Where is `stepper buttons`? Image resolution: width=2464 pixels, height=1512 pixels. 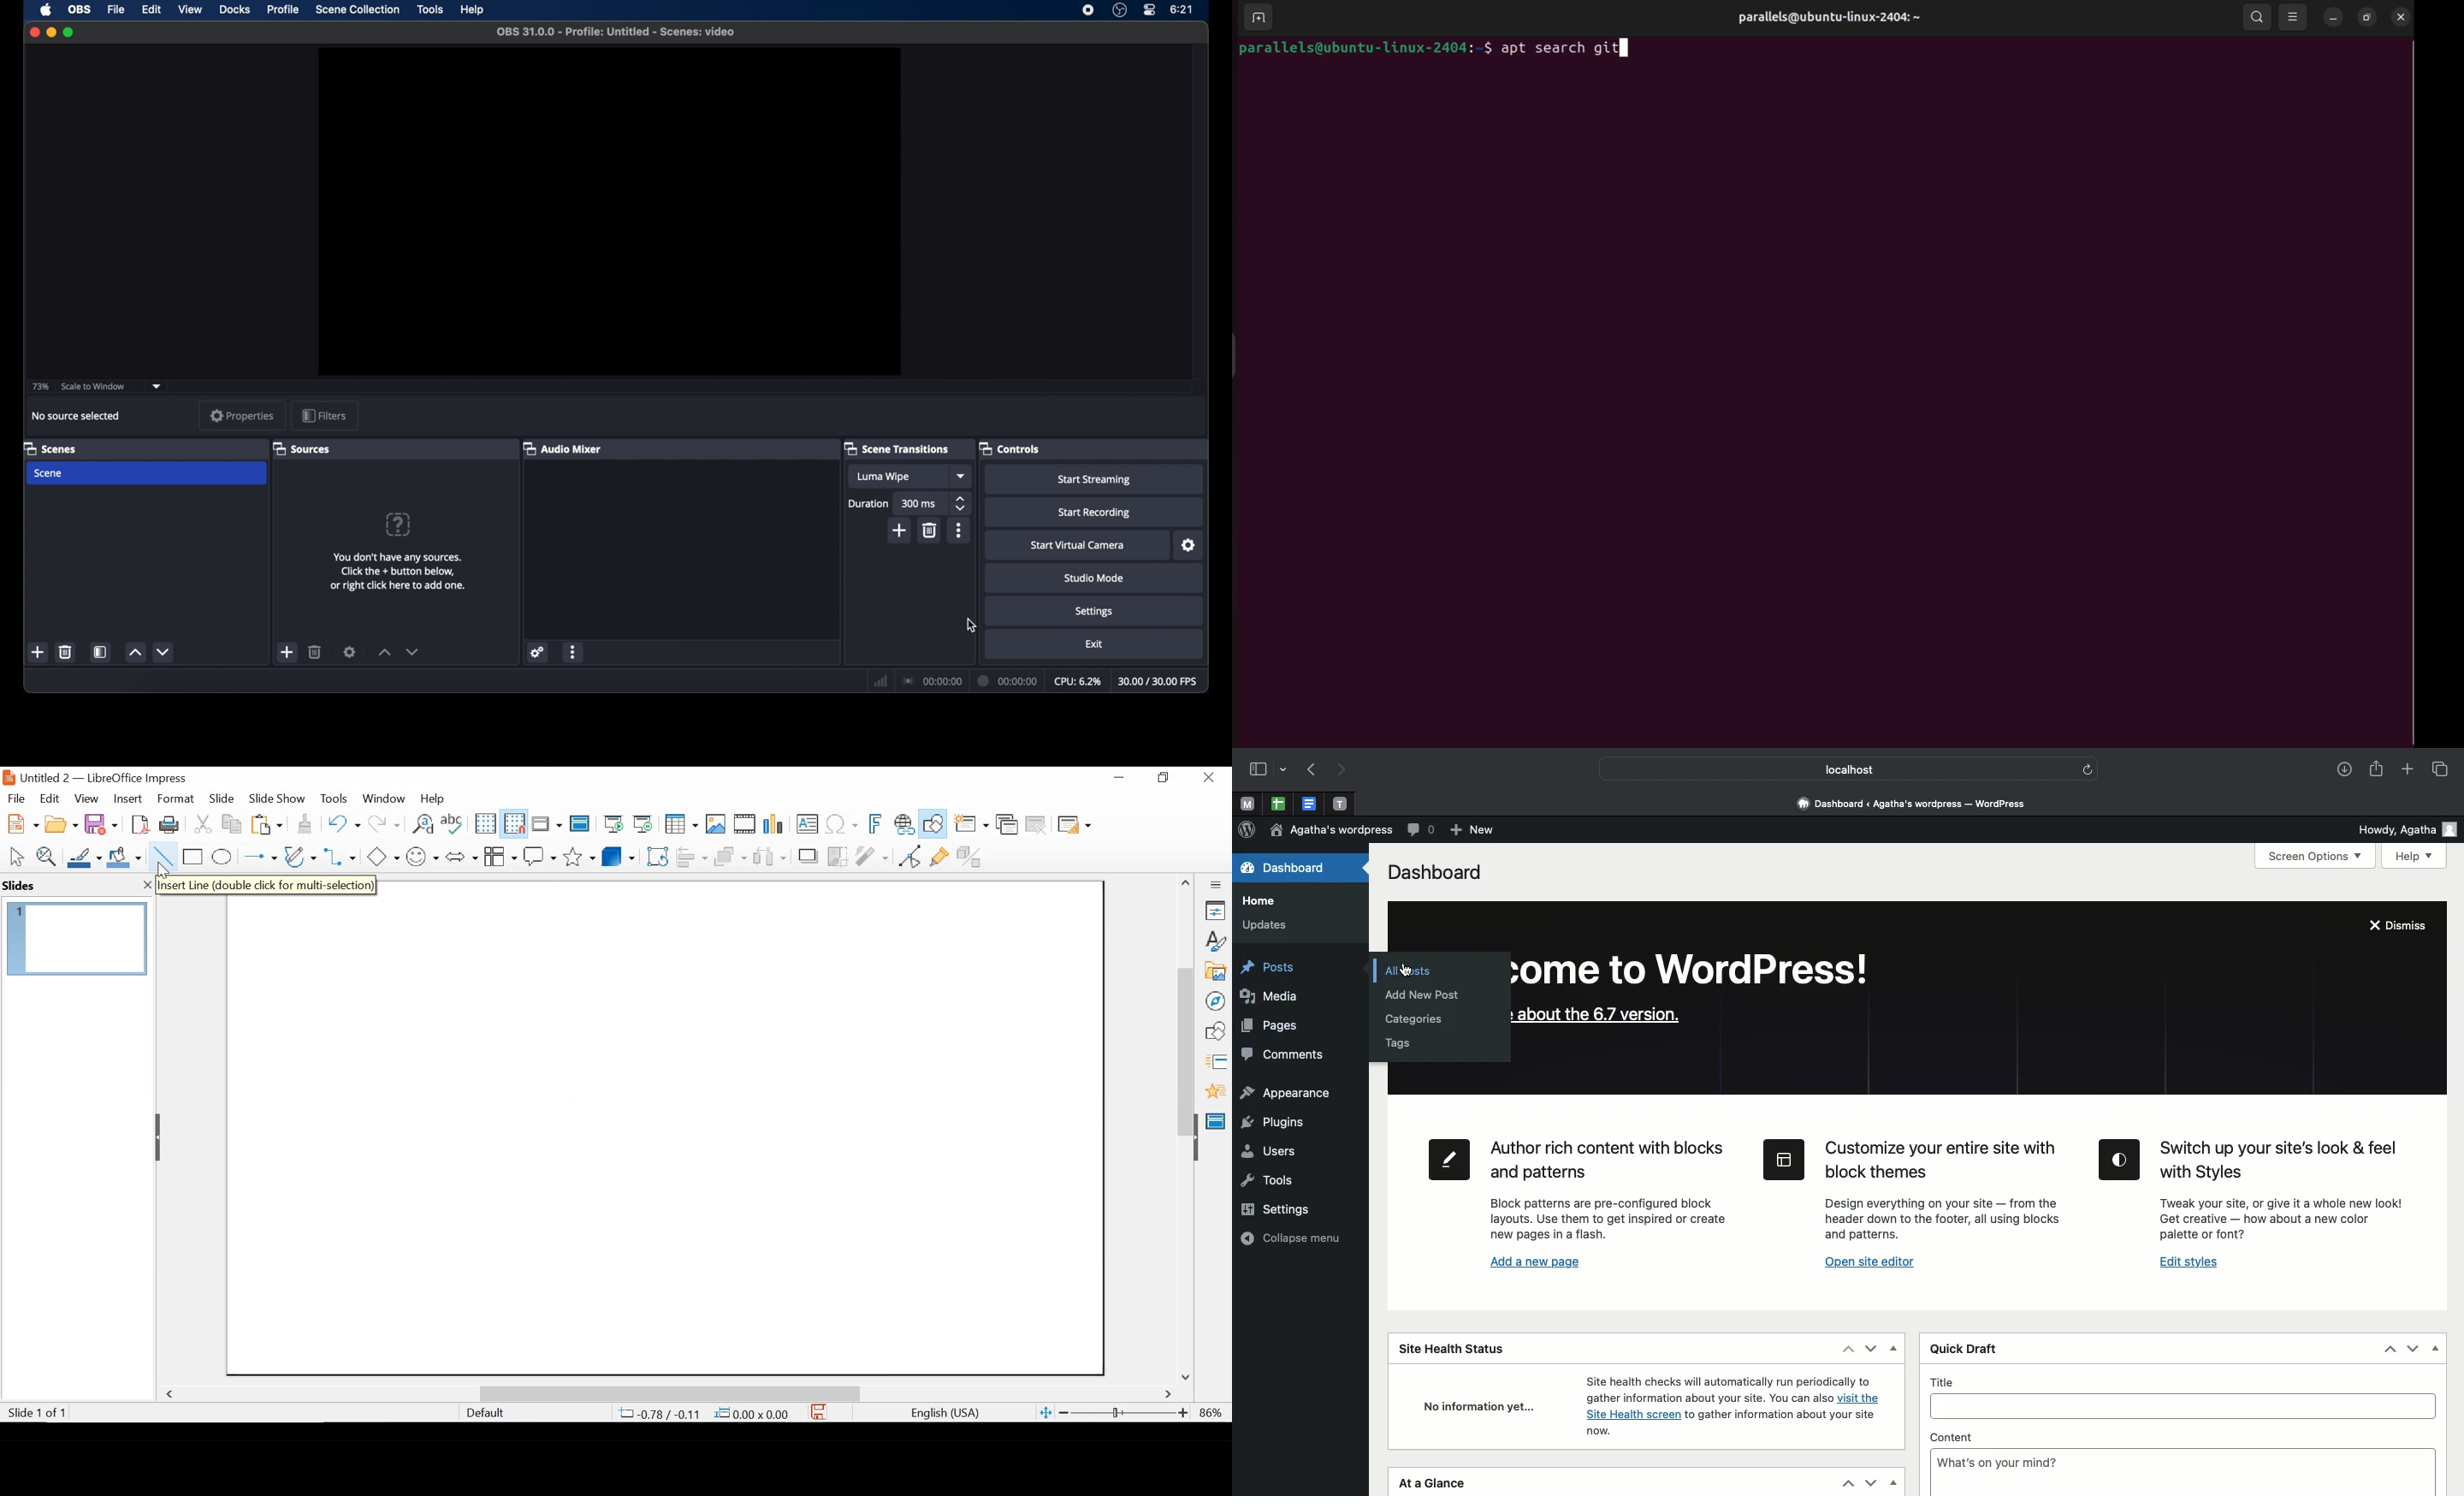
stepper buttons is located at coordinates (962, 504).